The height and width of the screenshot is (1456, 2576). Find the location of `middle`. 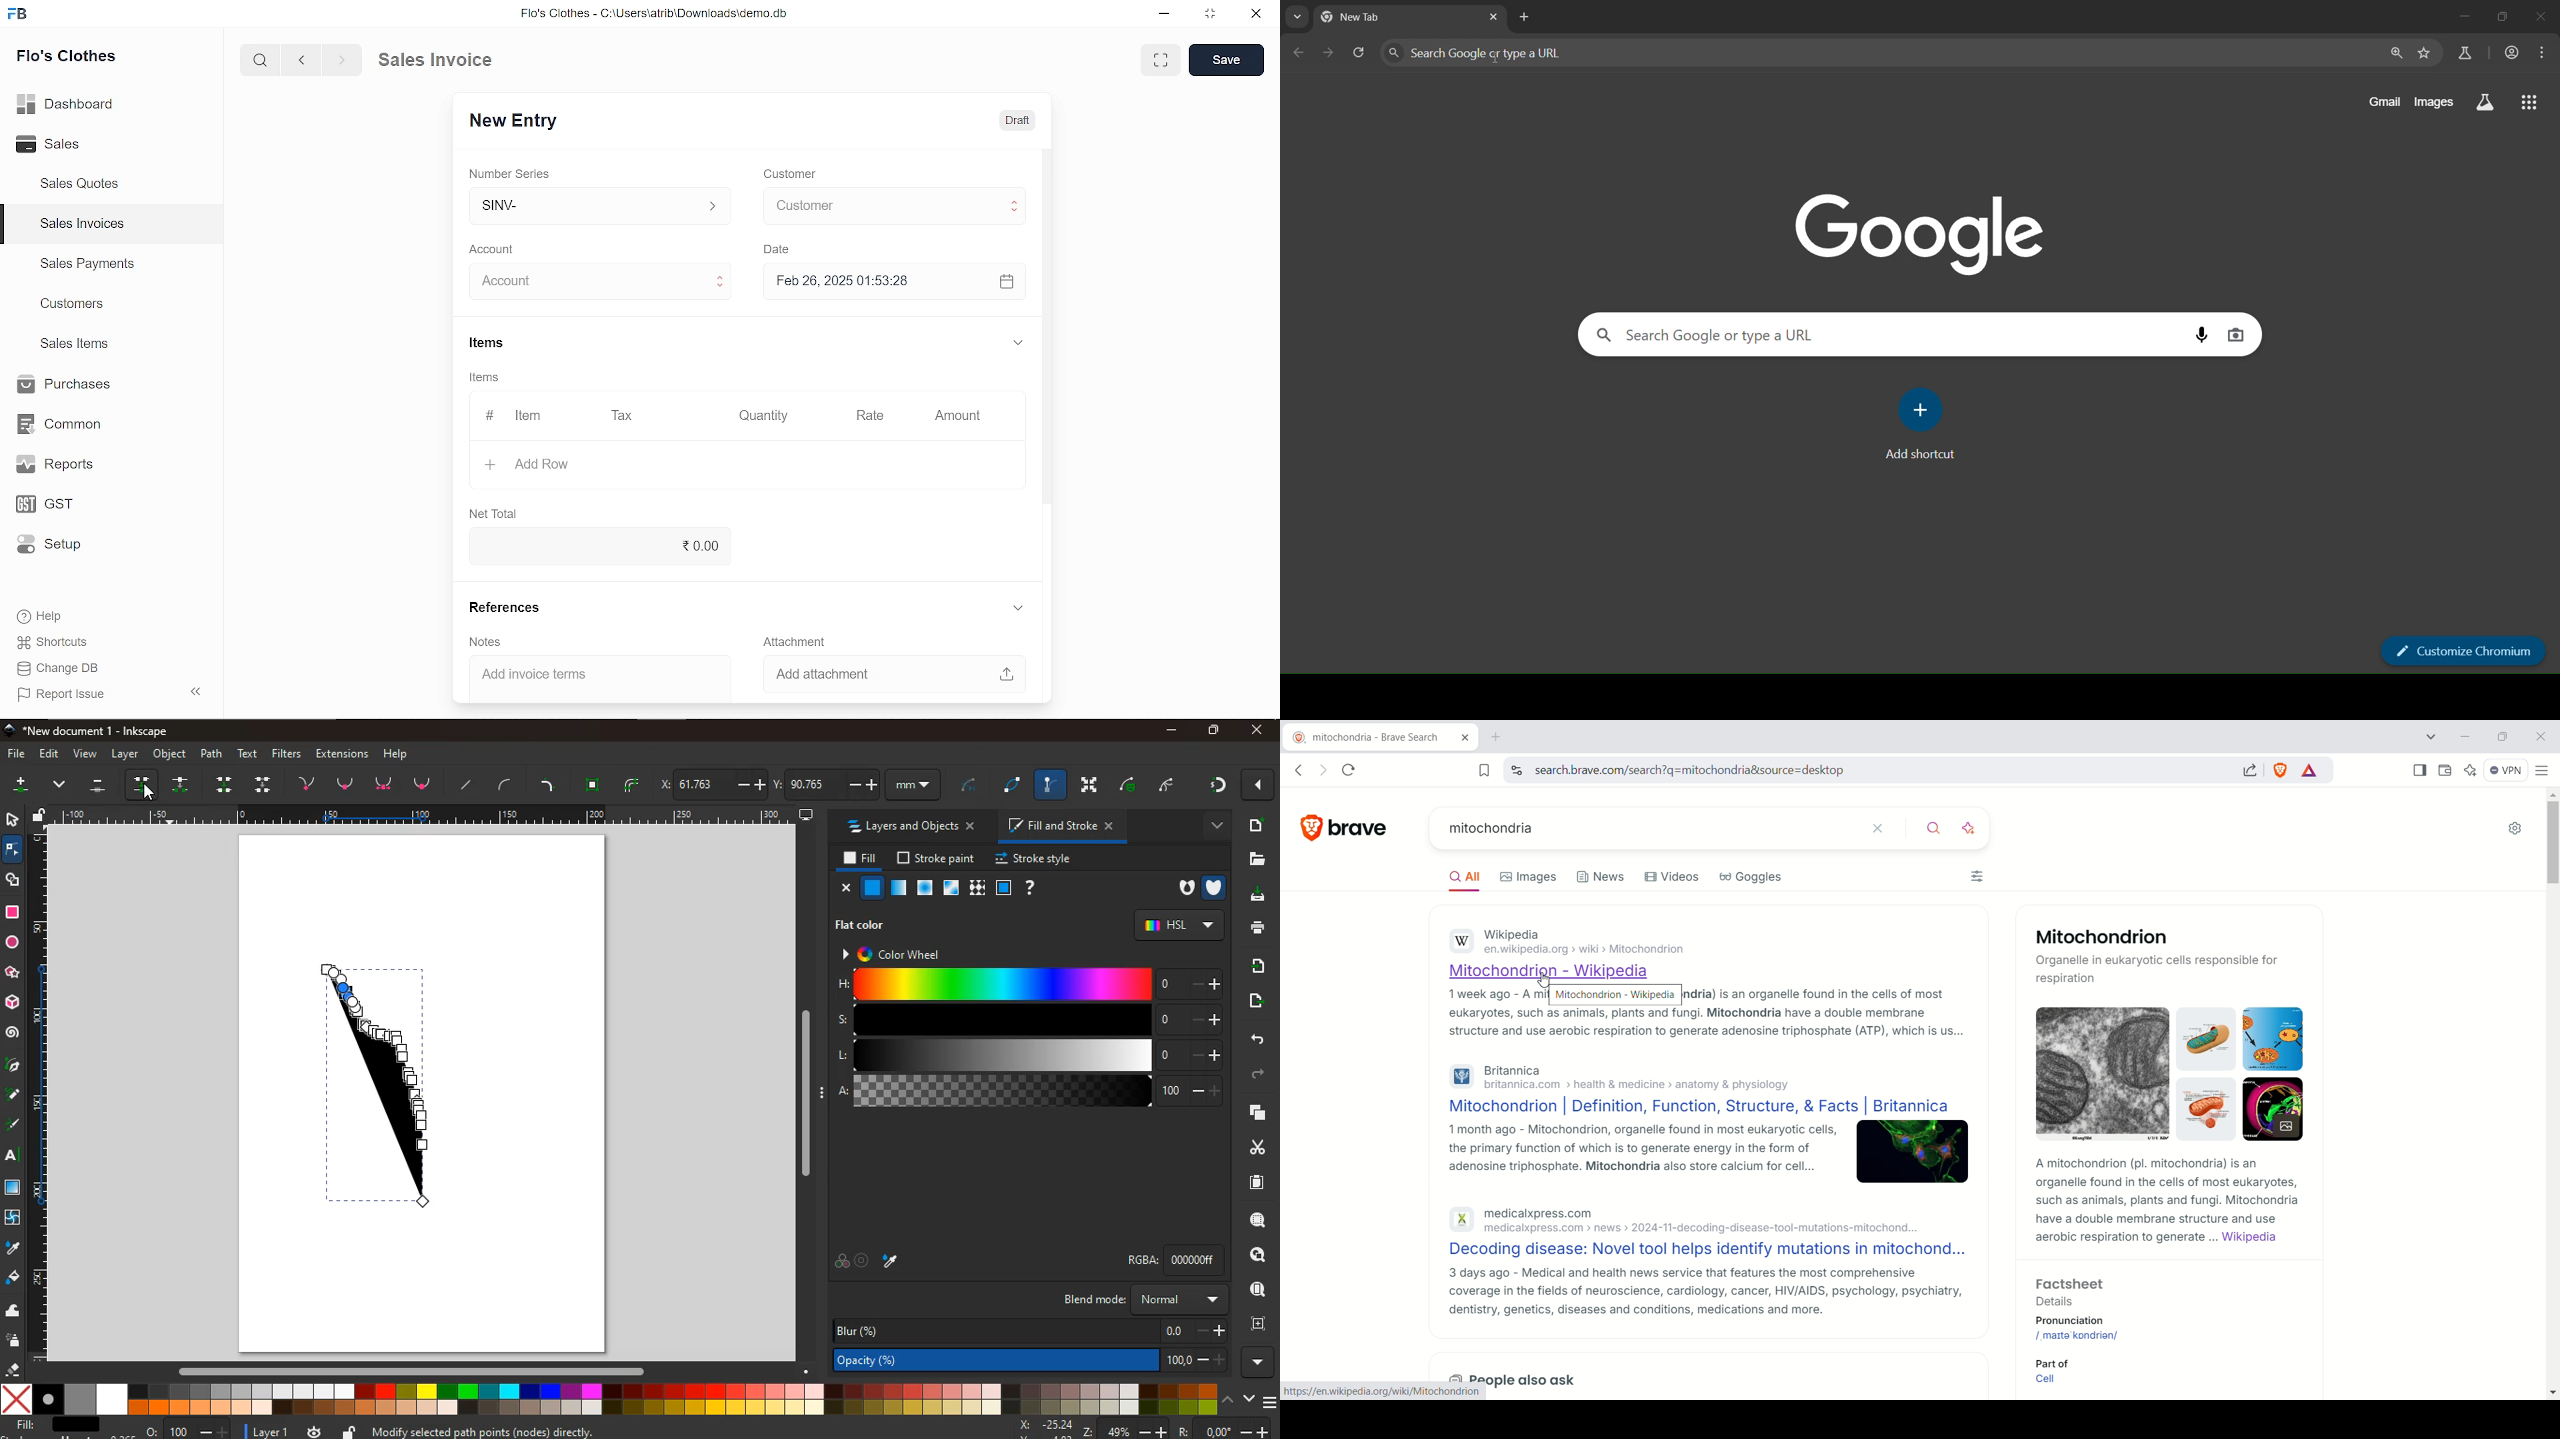

middle is located at coordinates (227, 785).